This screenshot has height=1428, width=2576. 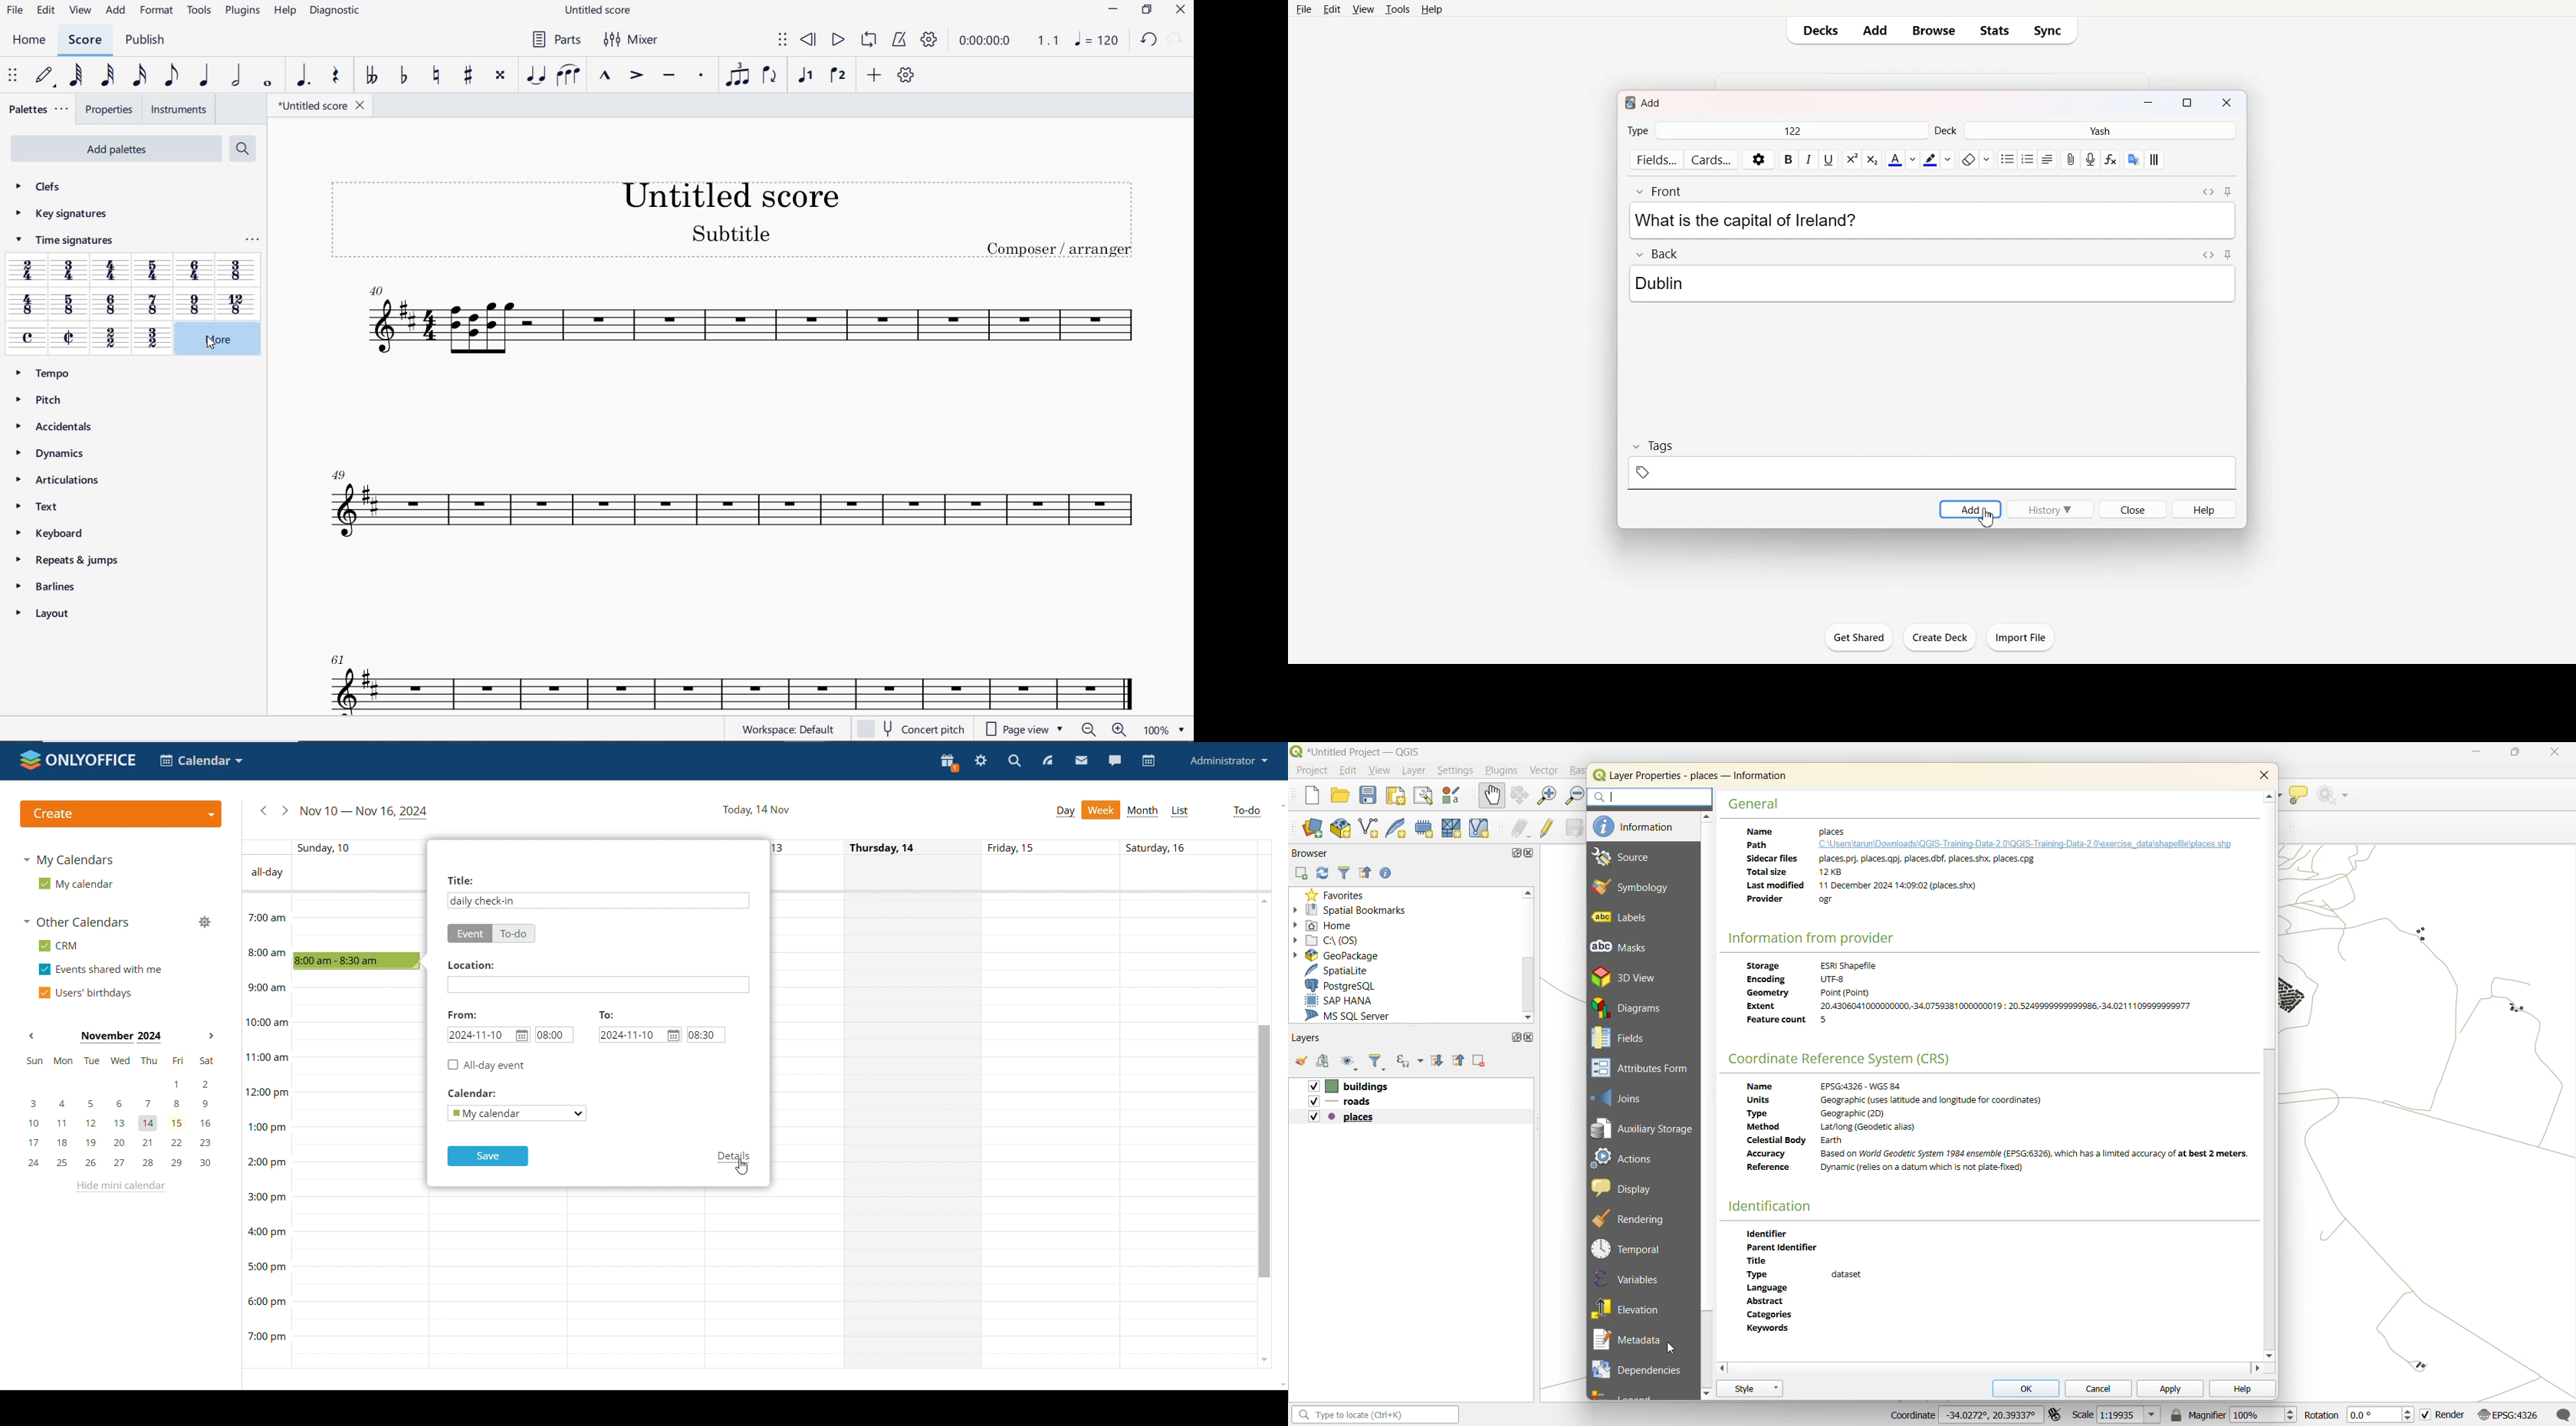 I want to click on Cursor, so click(x=1985, y=518).